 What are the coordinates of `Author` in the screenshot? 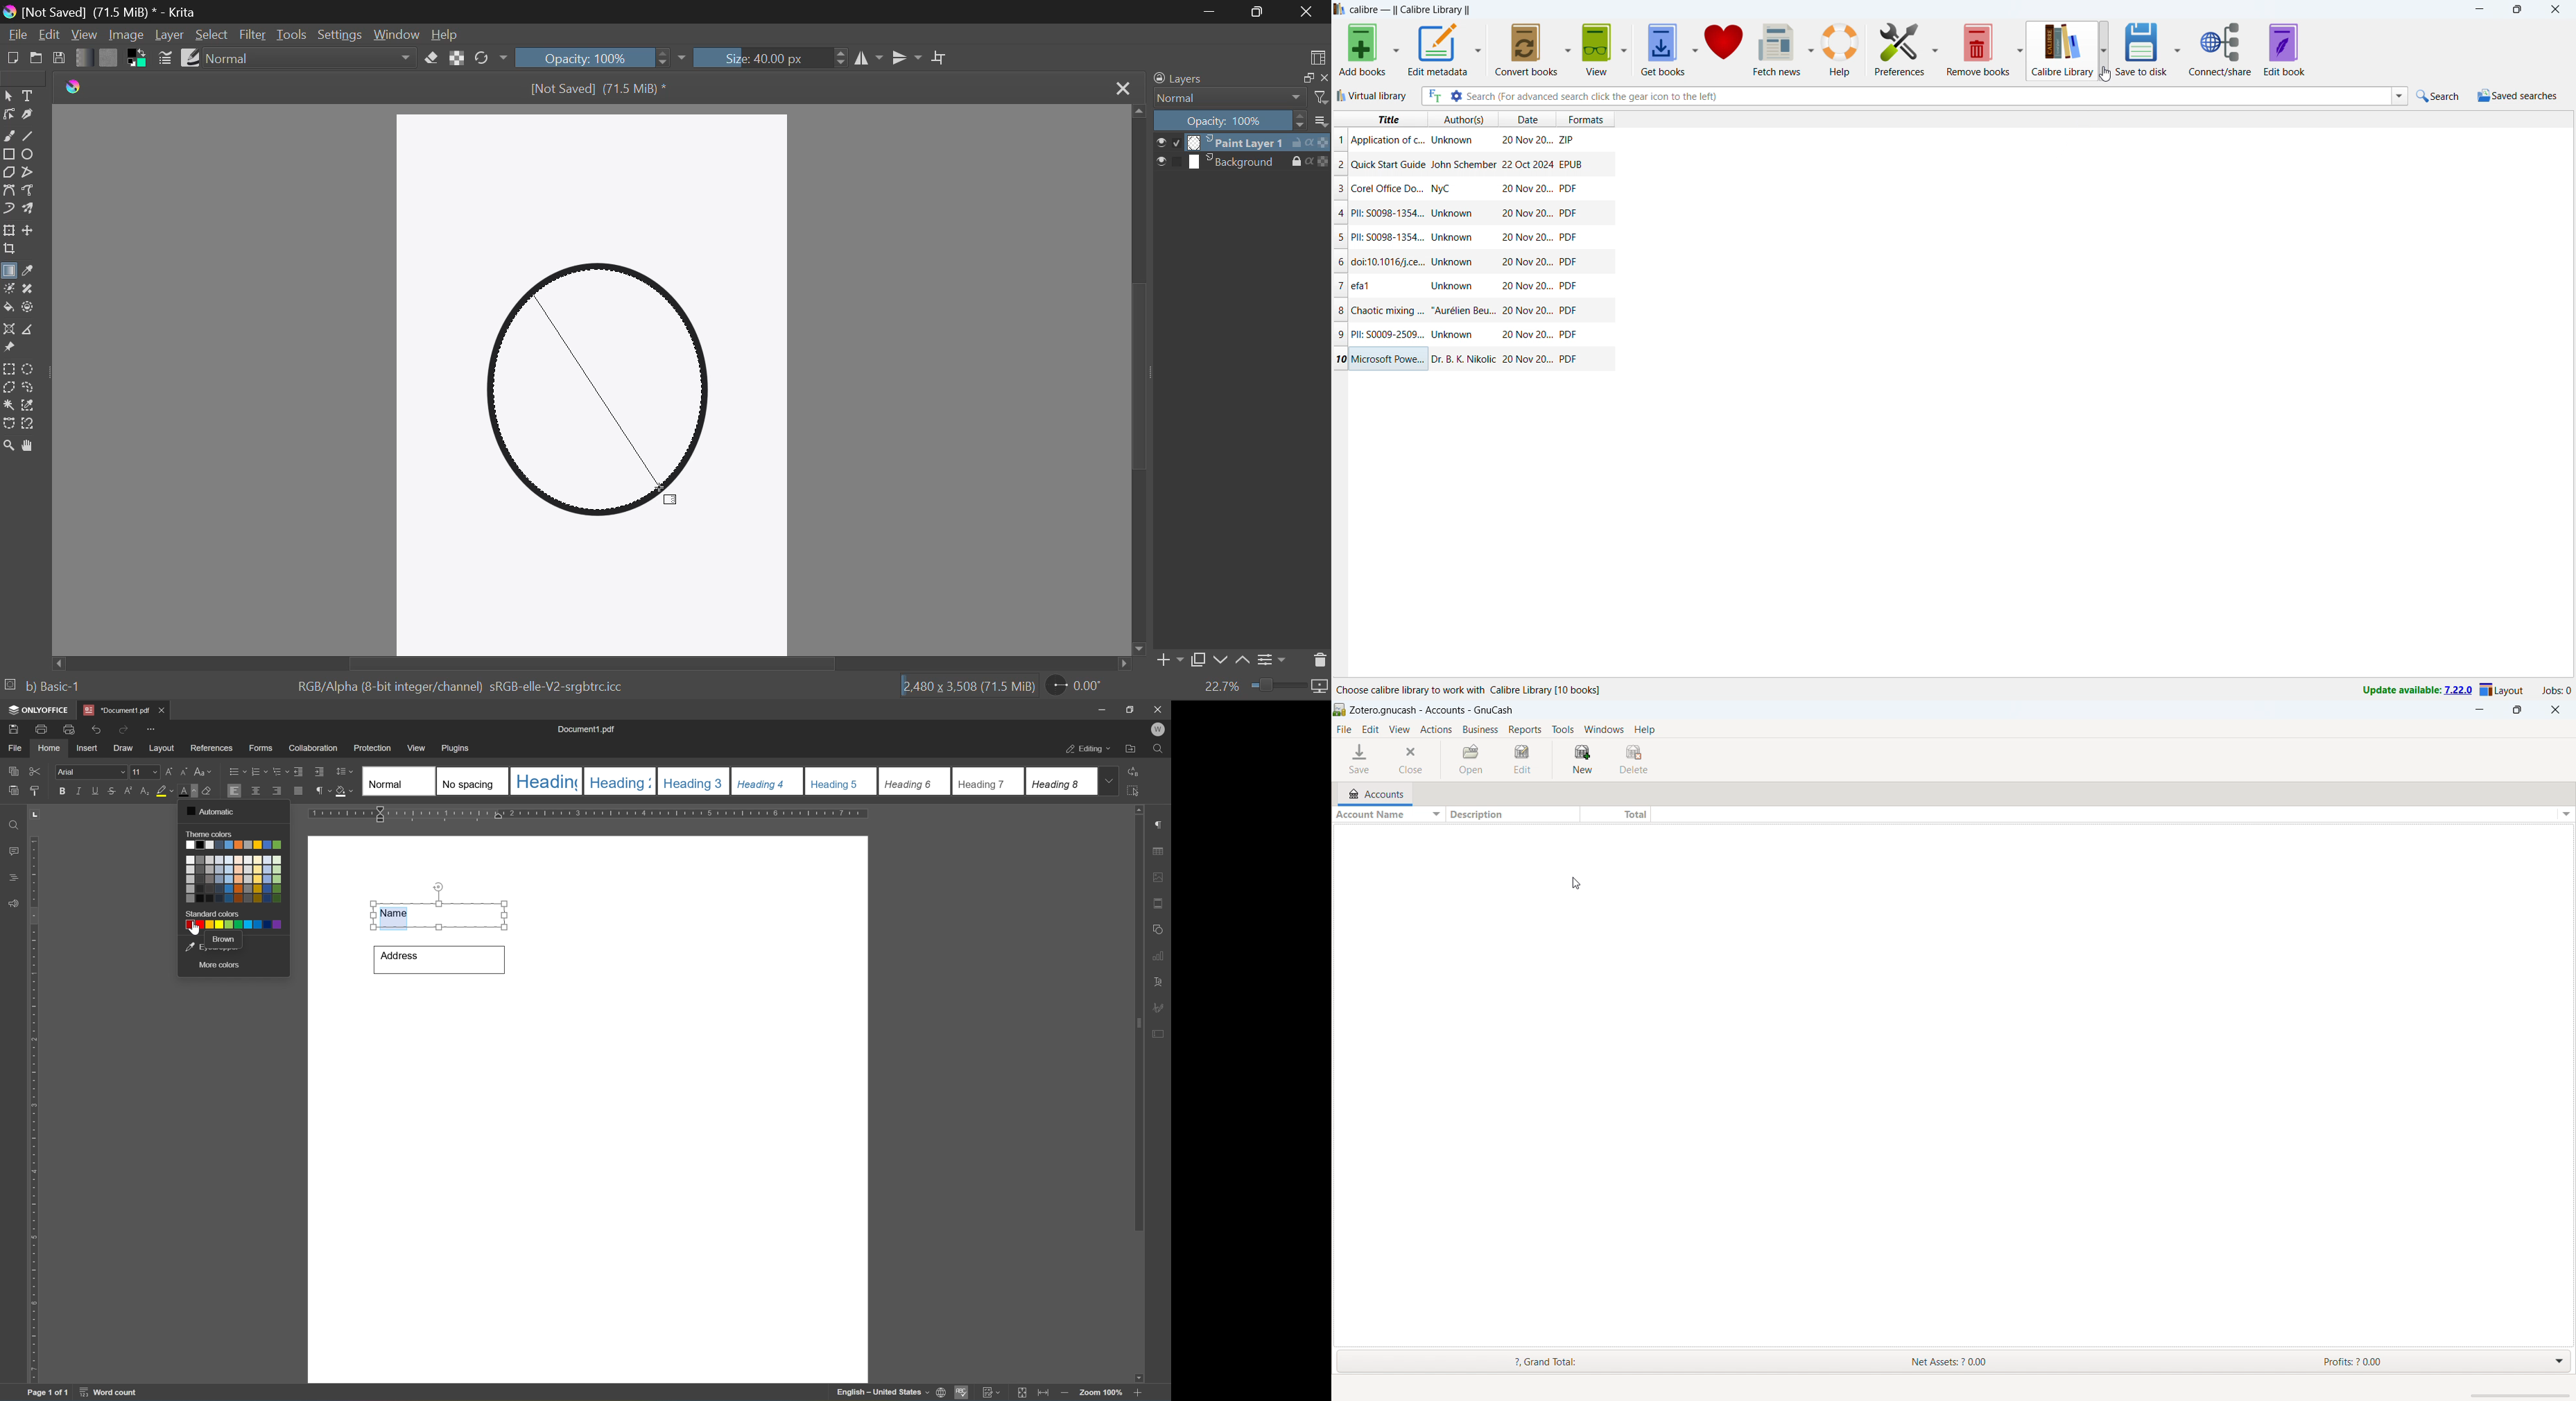 It's located at (1455, 335).